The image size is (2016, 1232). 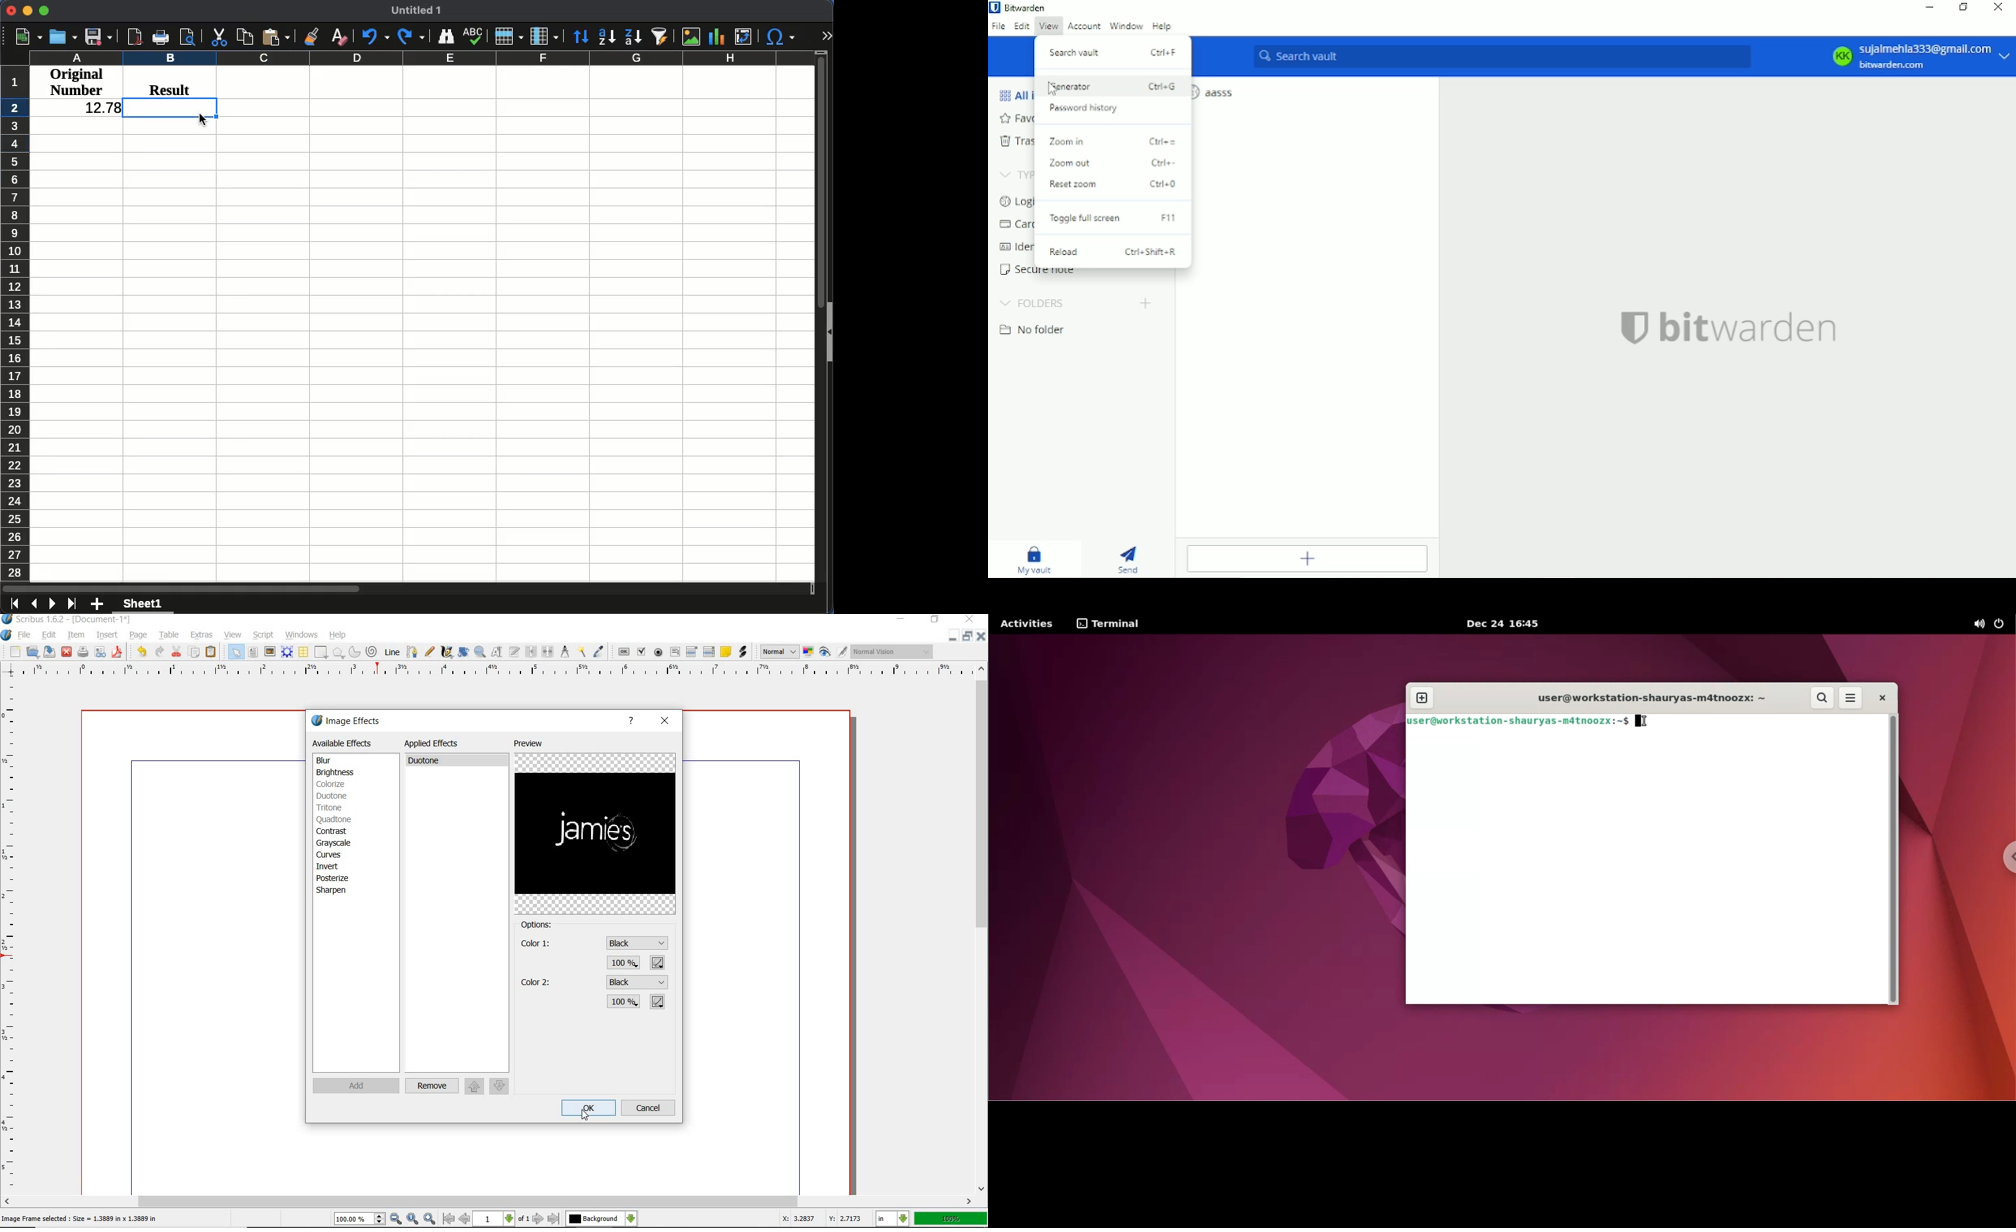 I want to click on posterize, so click(x=333, y=877).